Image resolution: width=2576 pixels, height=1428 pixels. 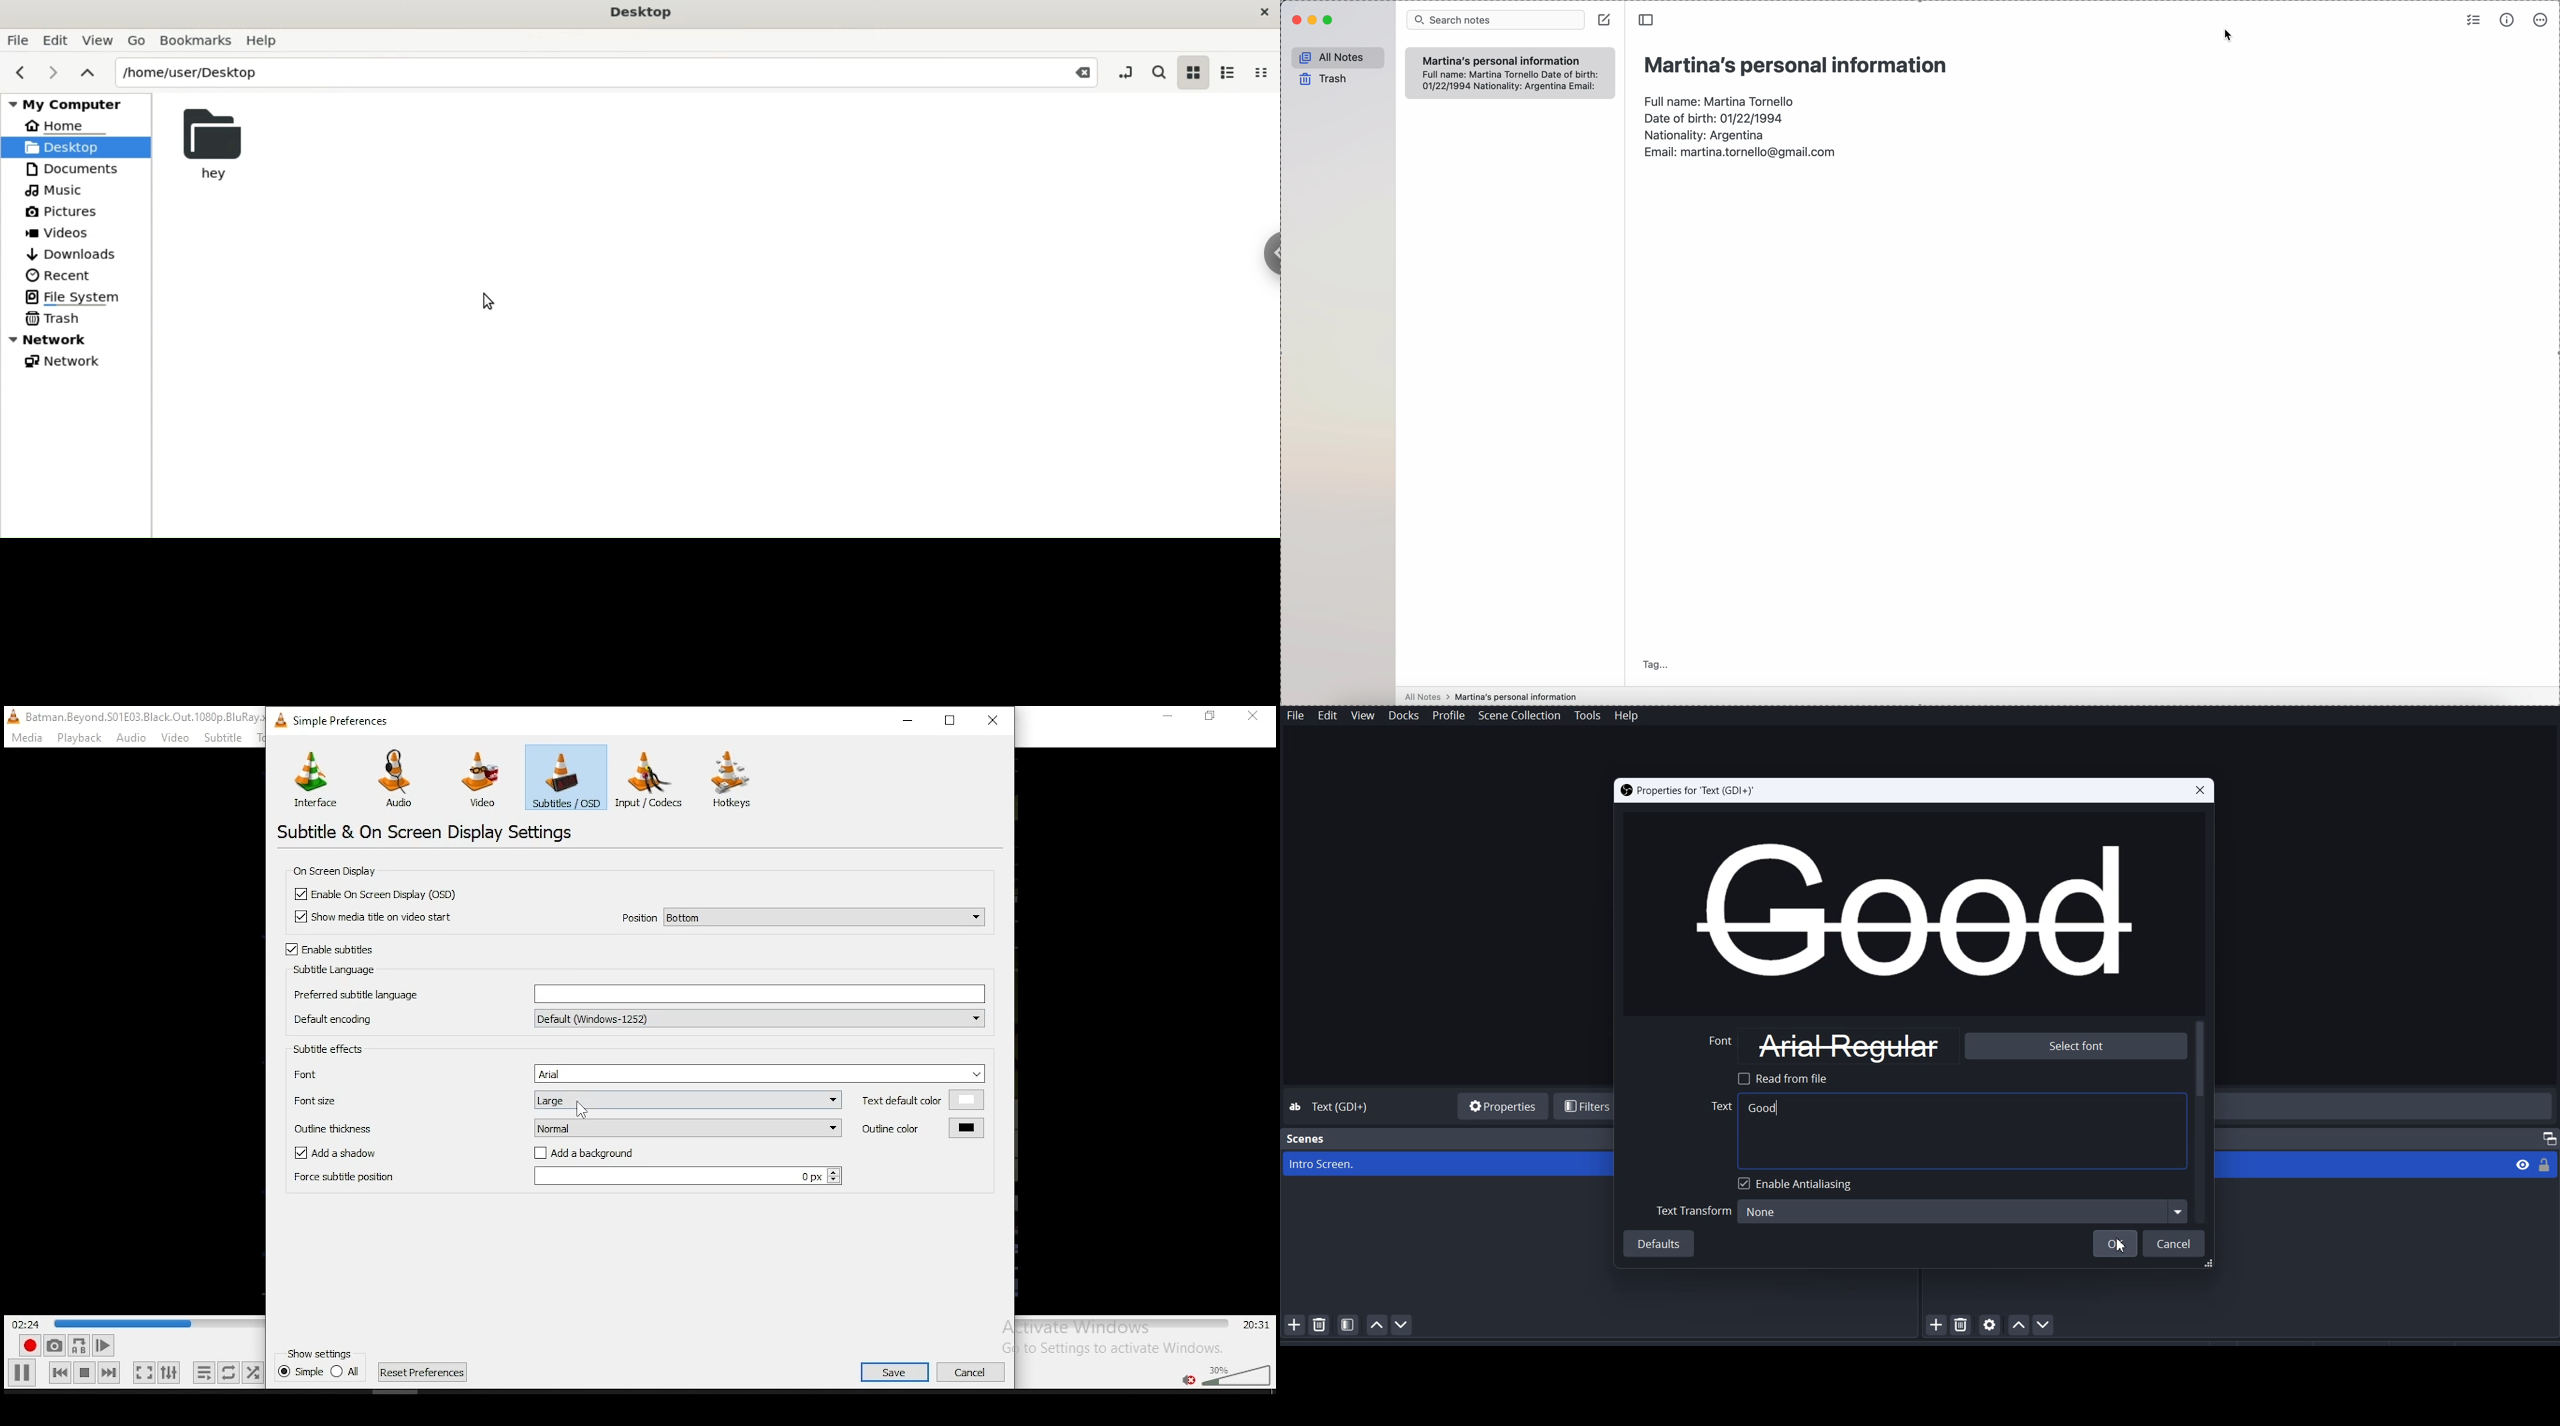 I want to click on seek bar, so click(x=159, y=1323).